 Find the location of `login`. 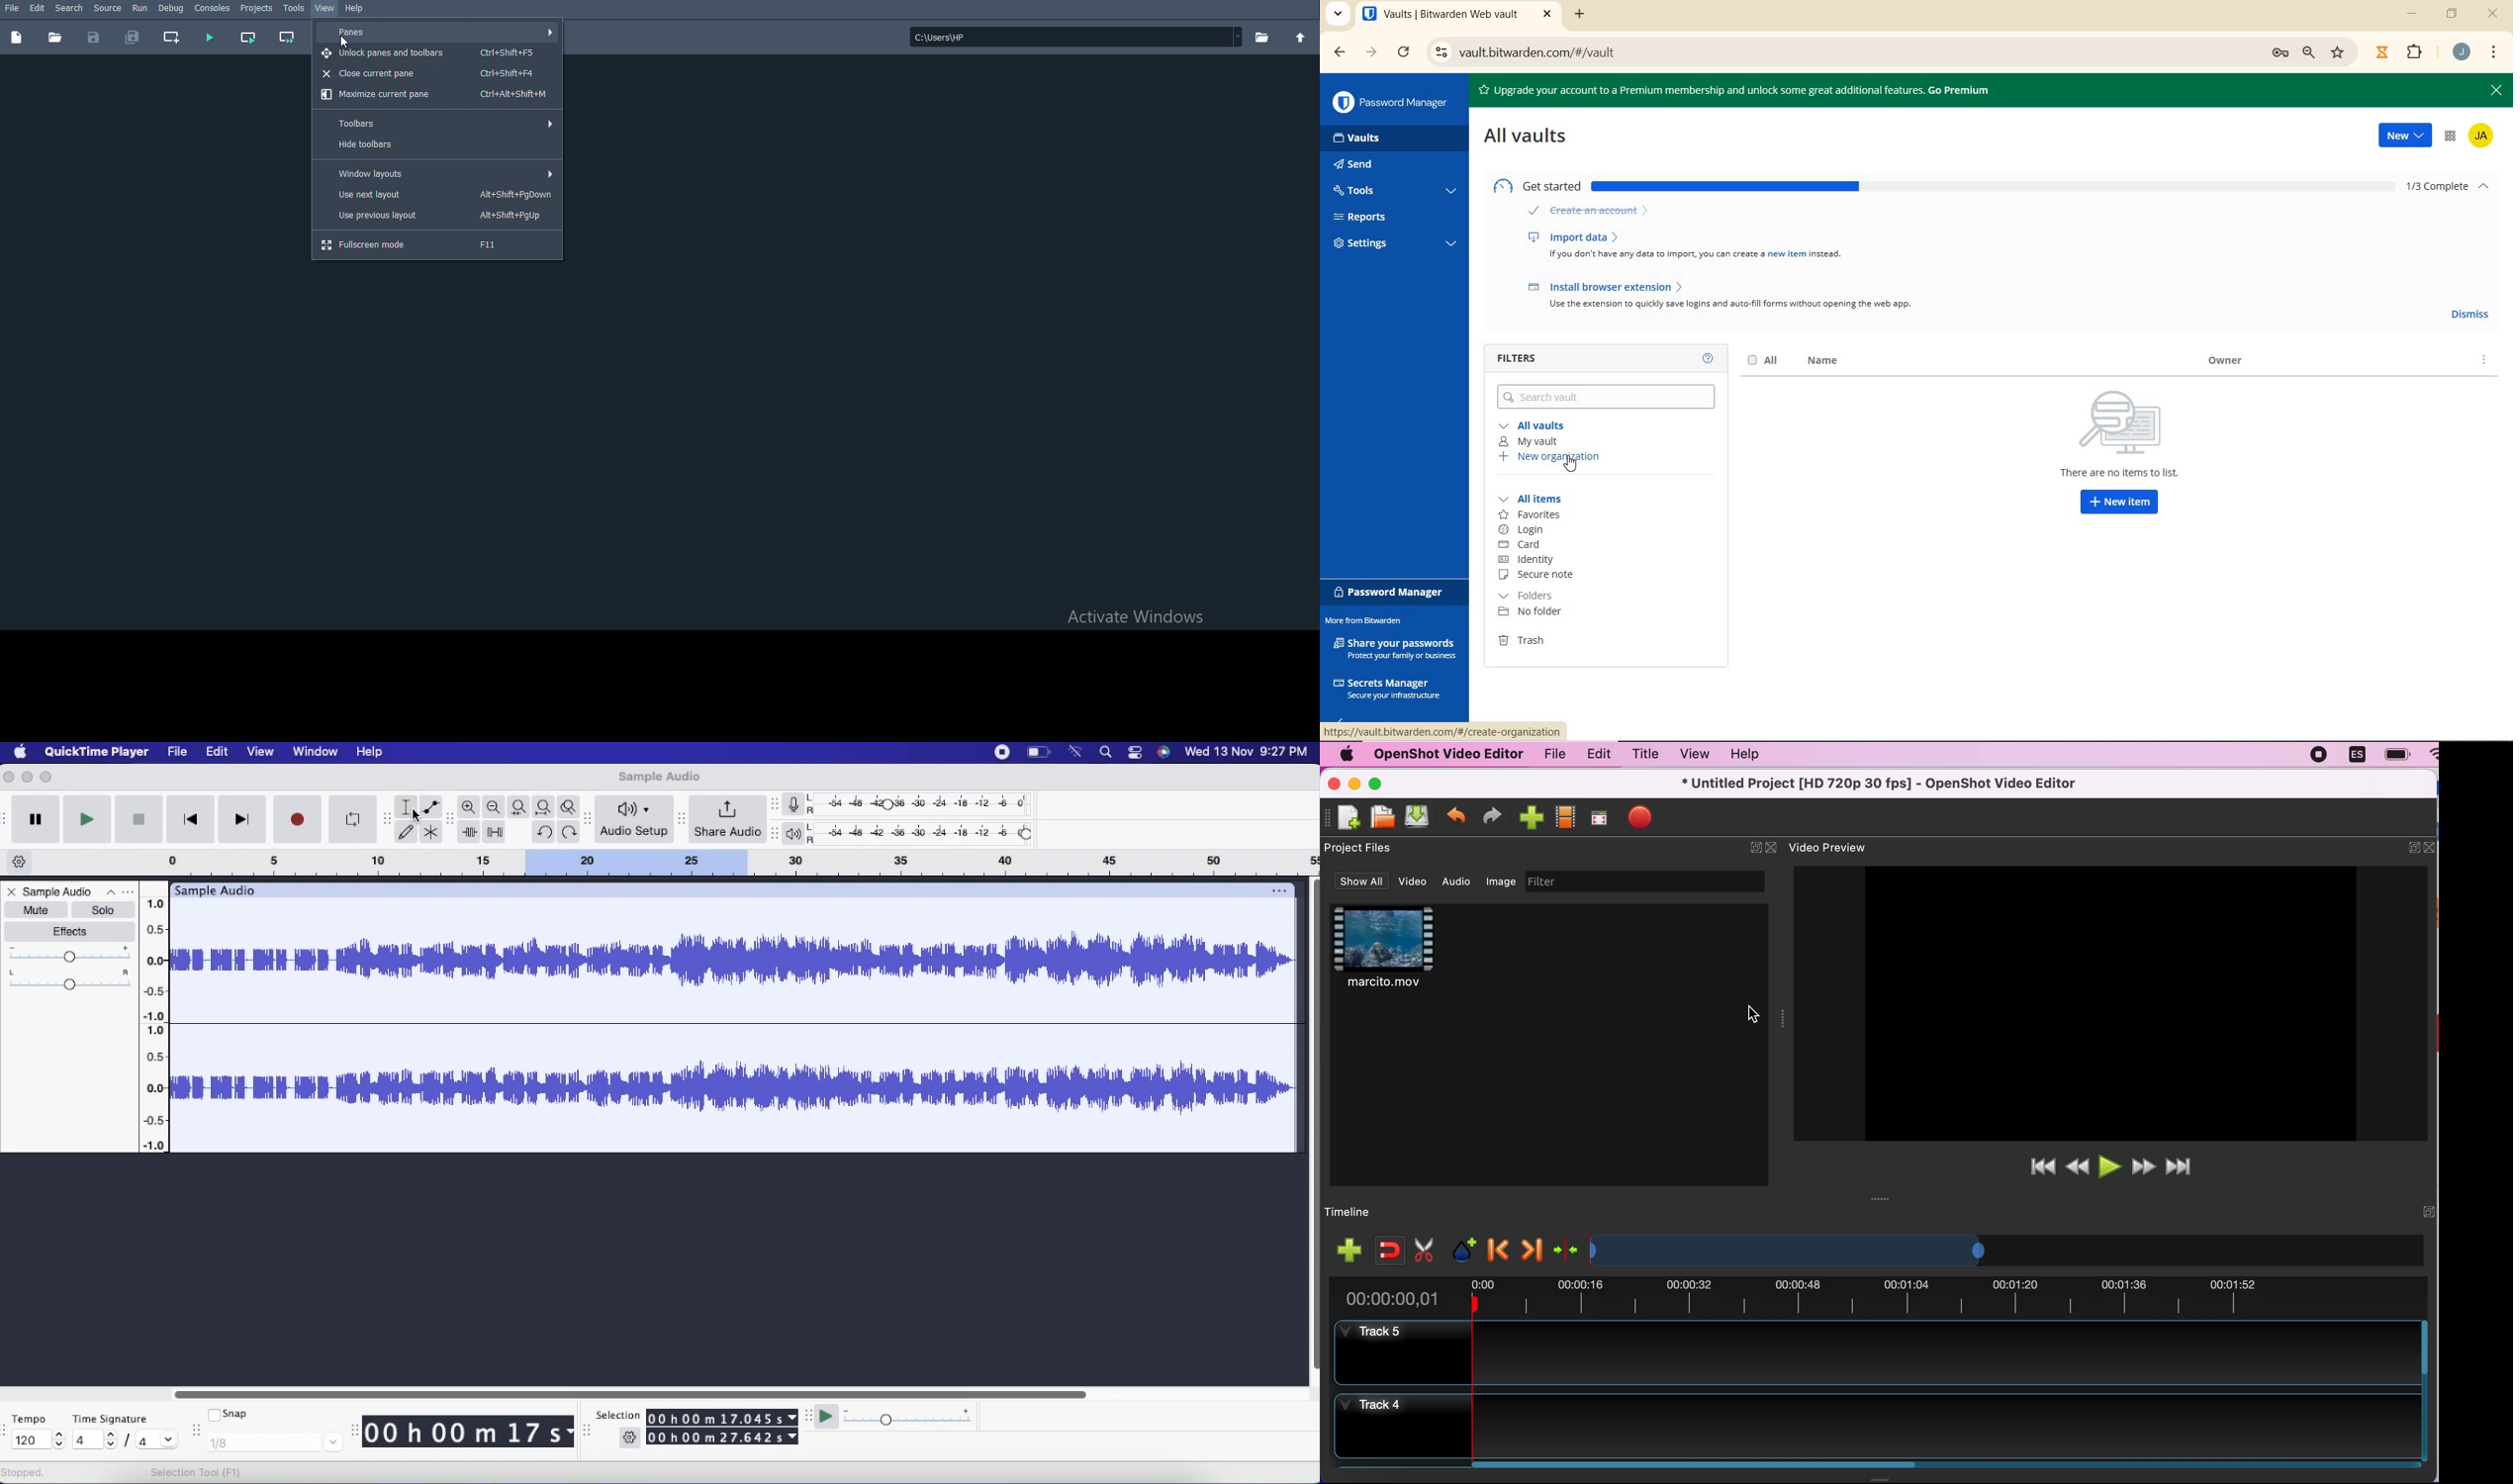

login is located at coordinates (1531, 530).